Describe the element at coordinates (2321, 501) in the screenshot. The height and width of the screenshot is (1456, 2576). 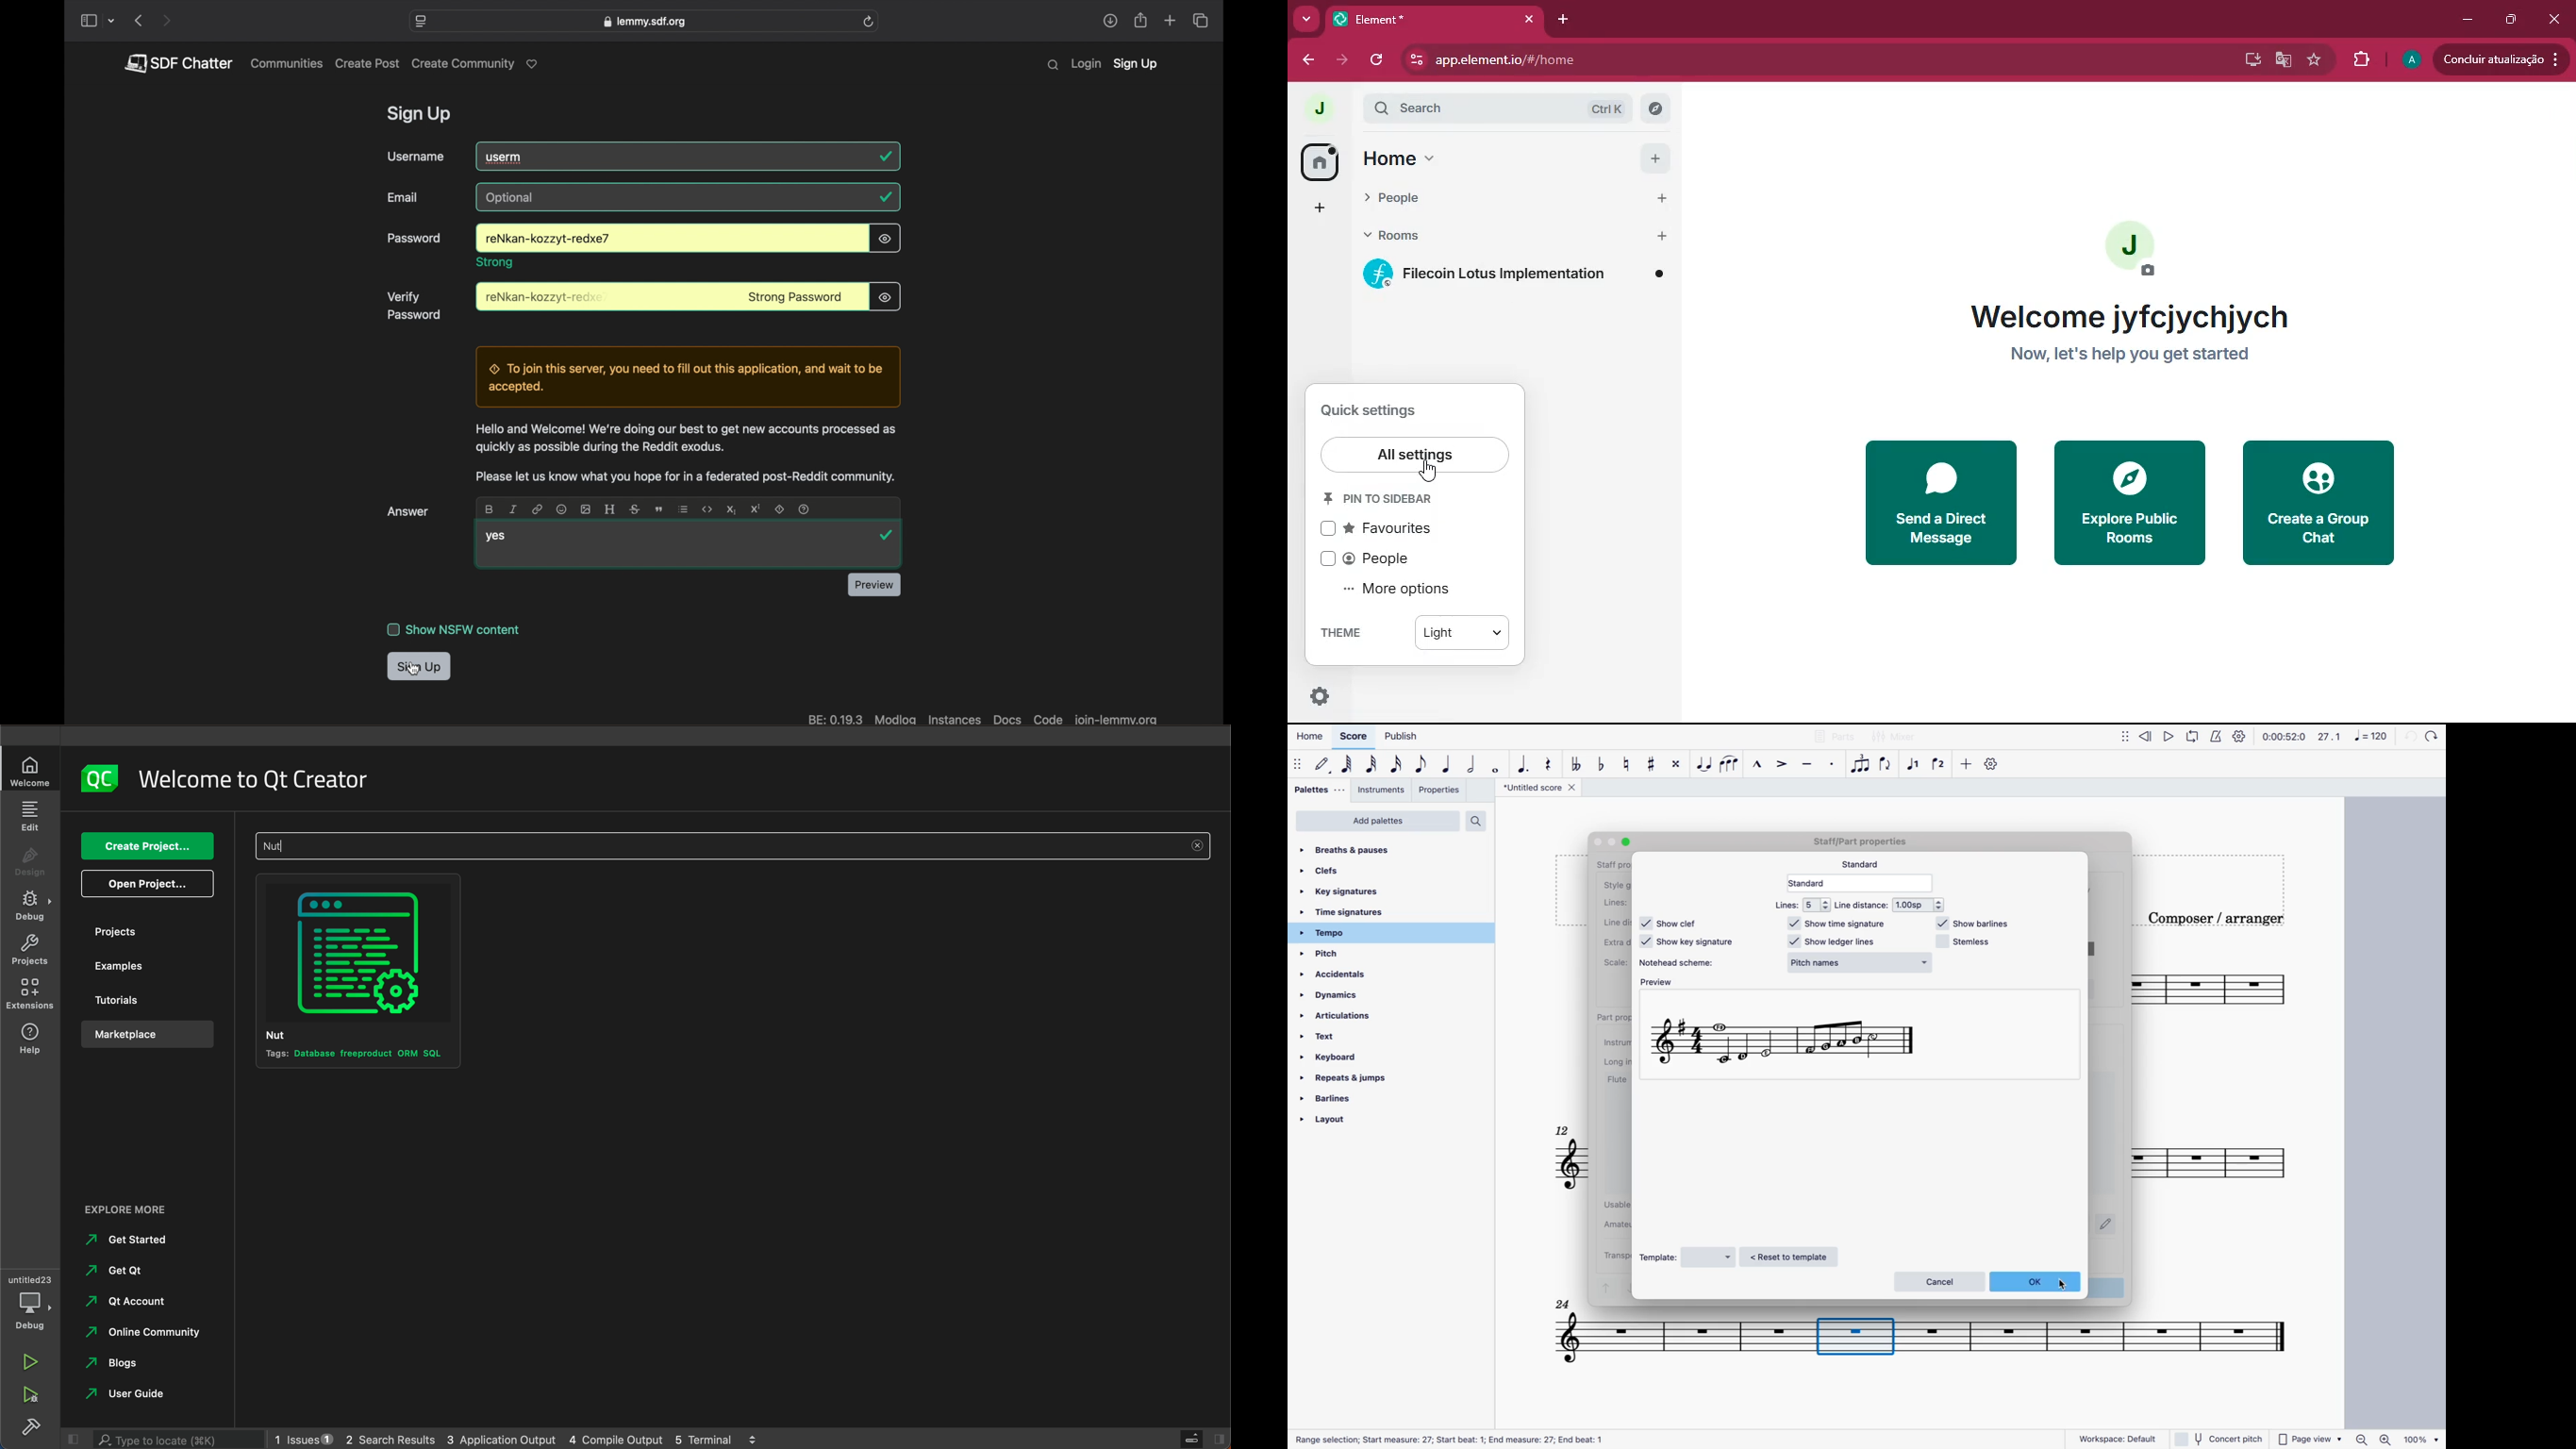
I see `create a group chat` at that location.